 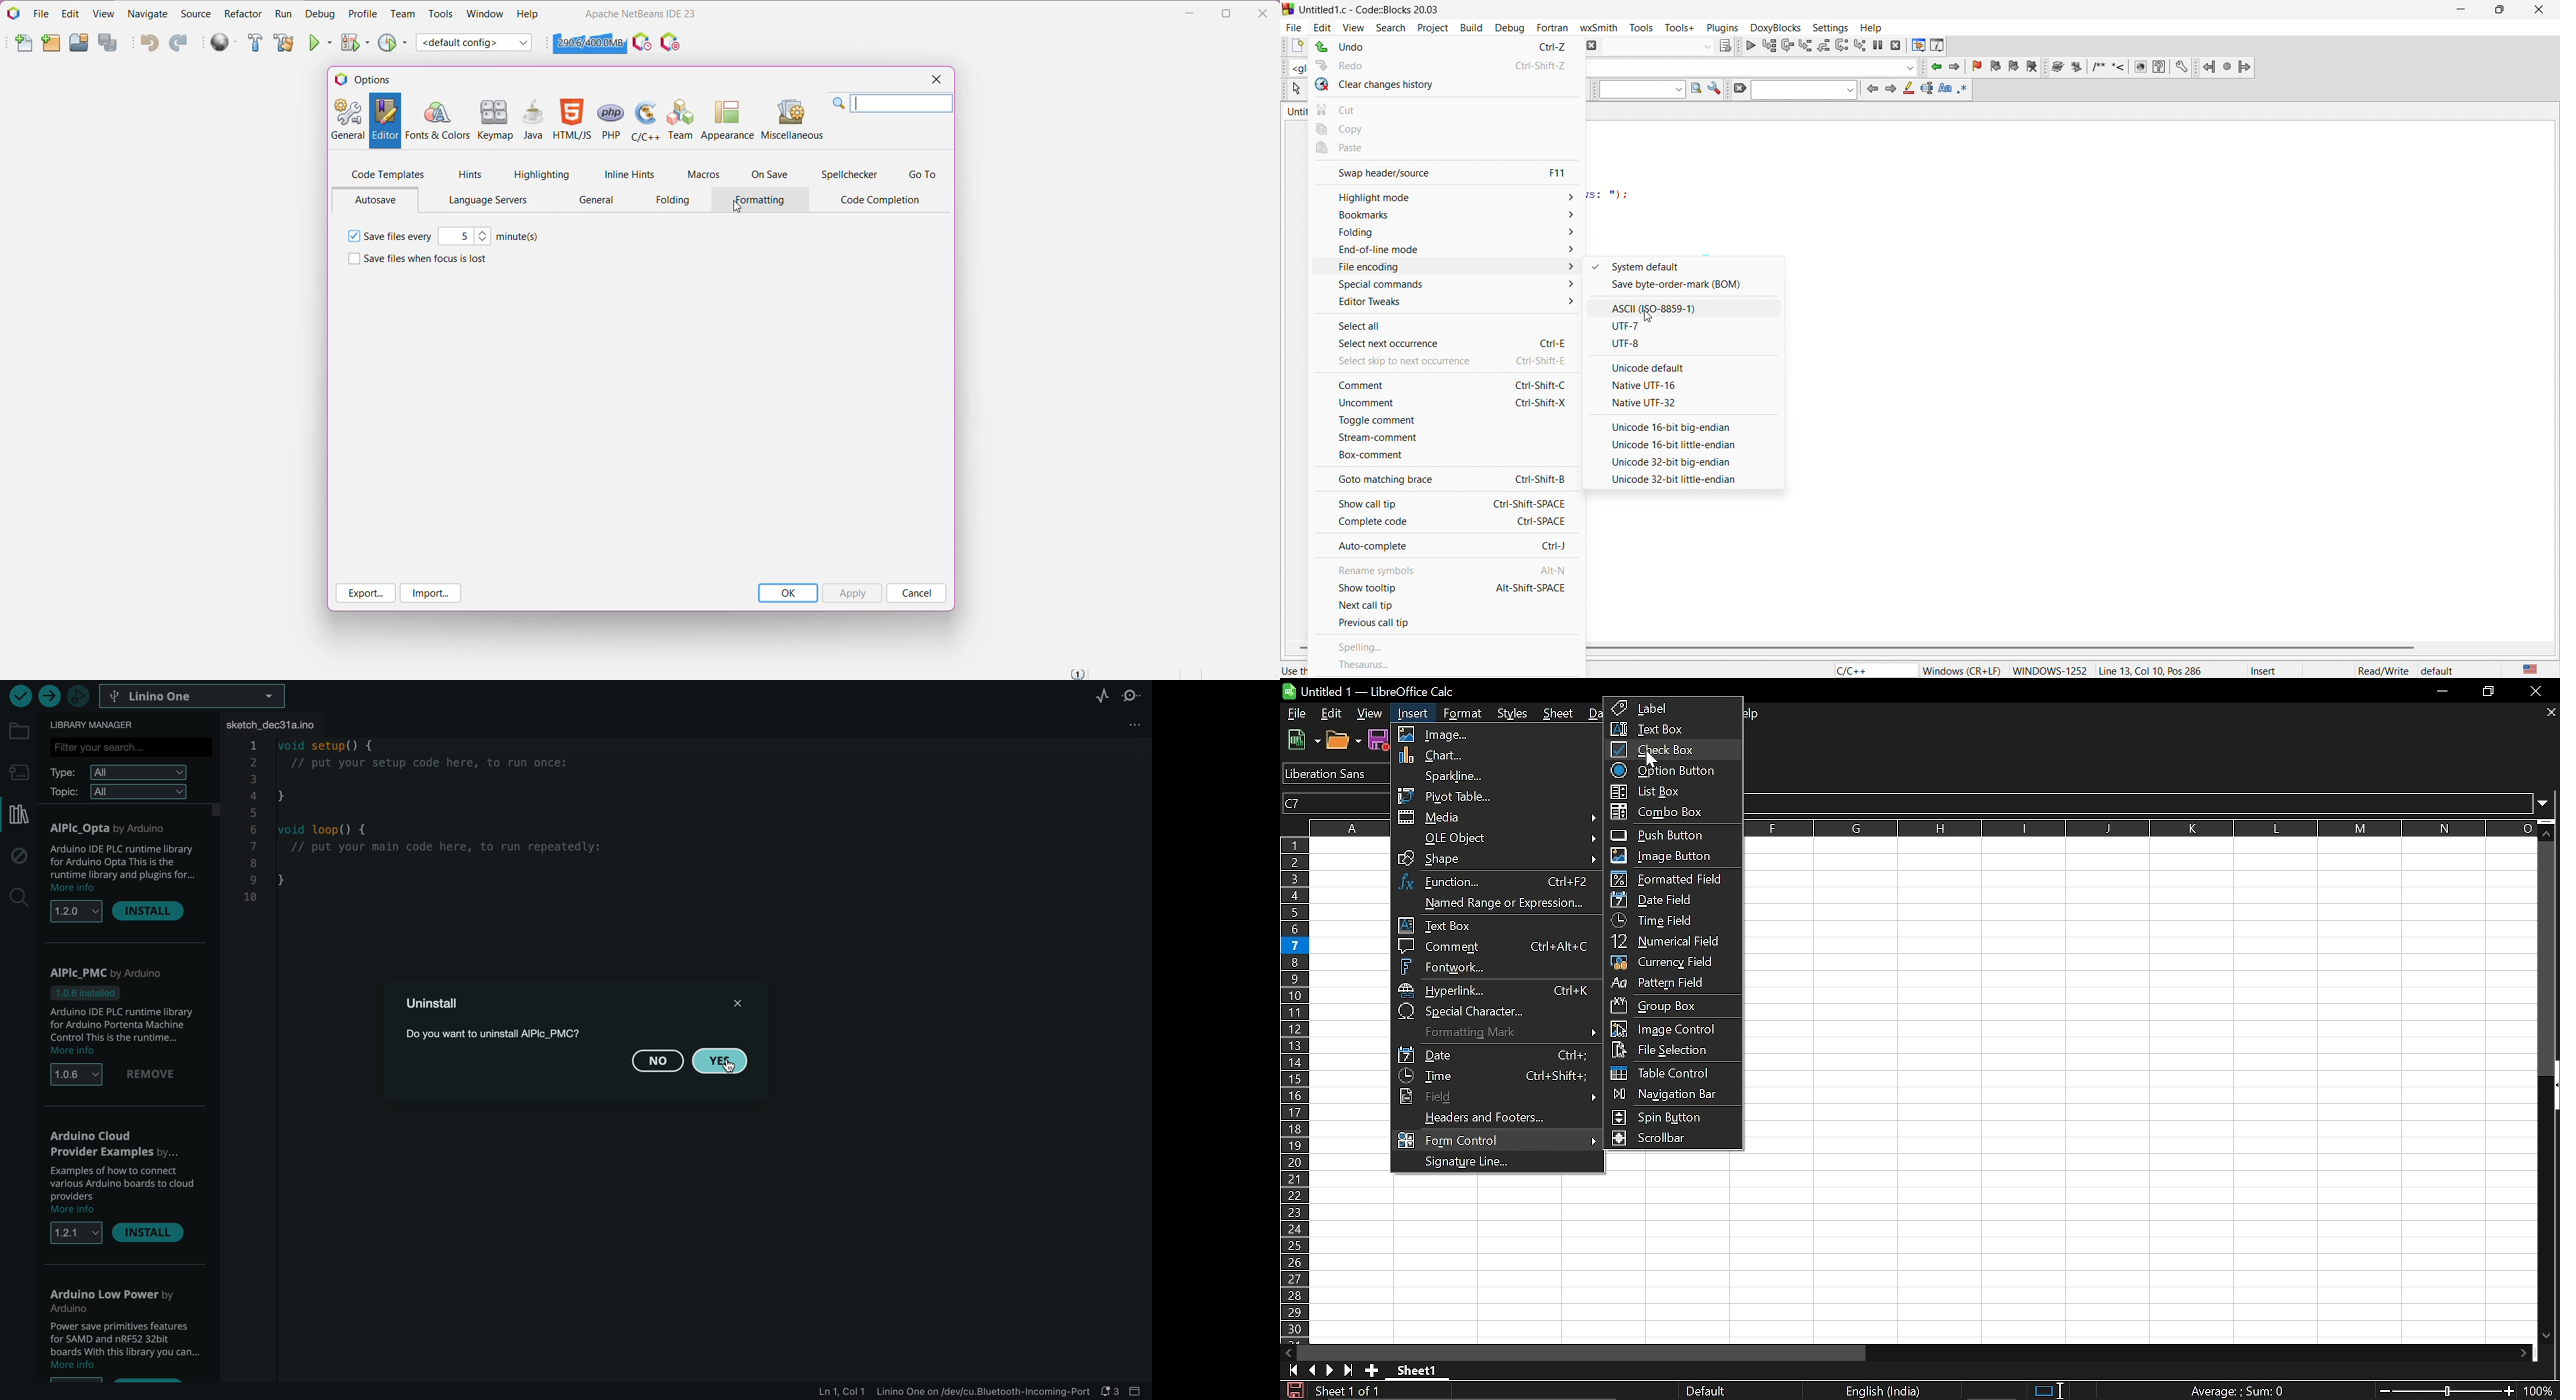 What do you see at coordinates (1955, 67) in the screenshot?
I see `jump forward` at bounding box center [1955, 67].